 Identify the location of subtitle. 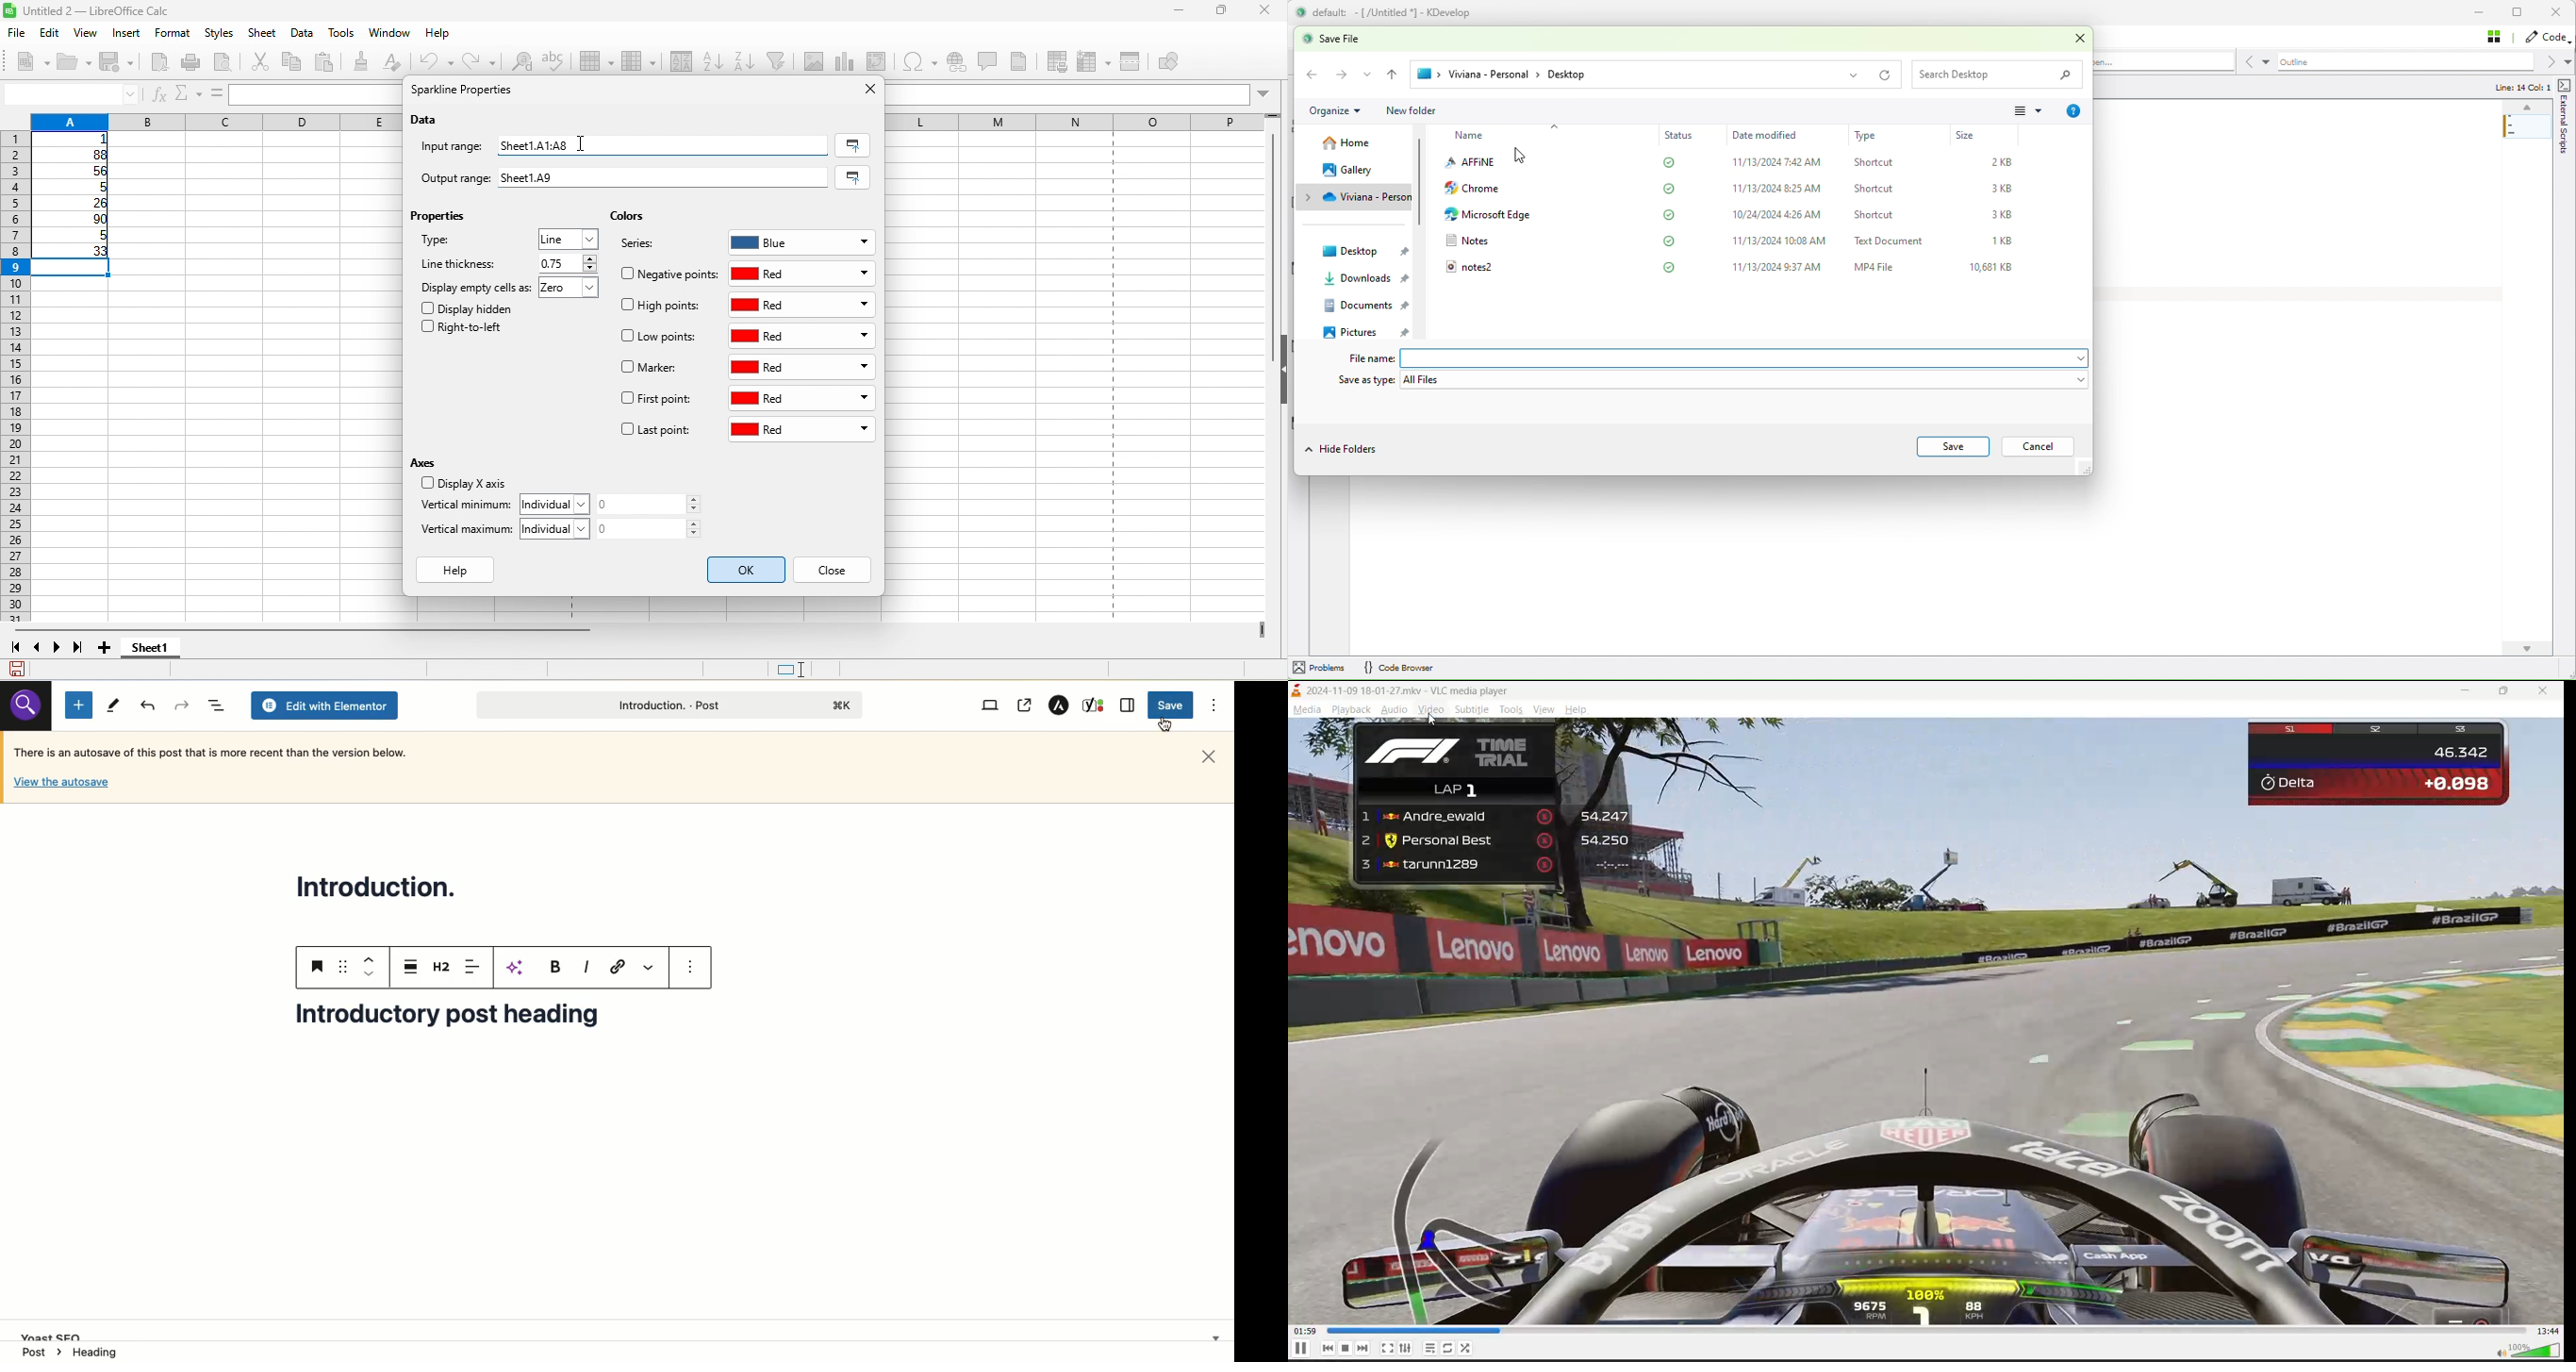
(1472, 710).